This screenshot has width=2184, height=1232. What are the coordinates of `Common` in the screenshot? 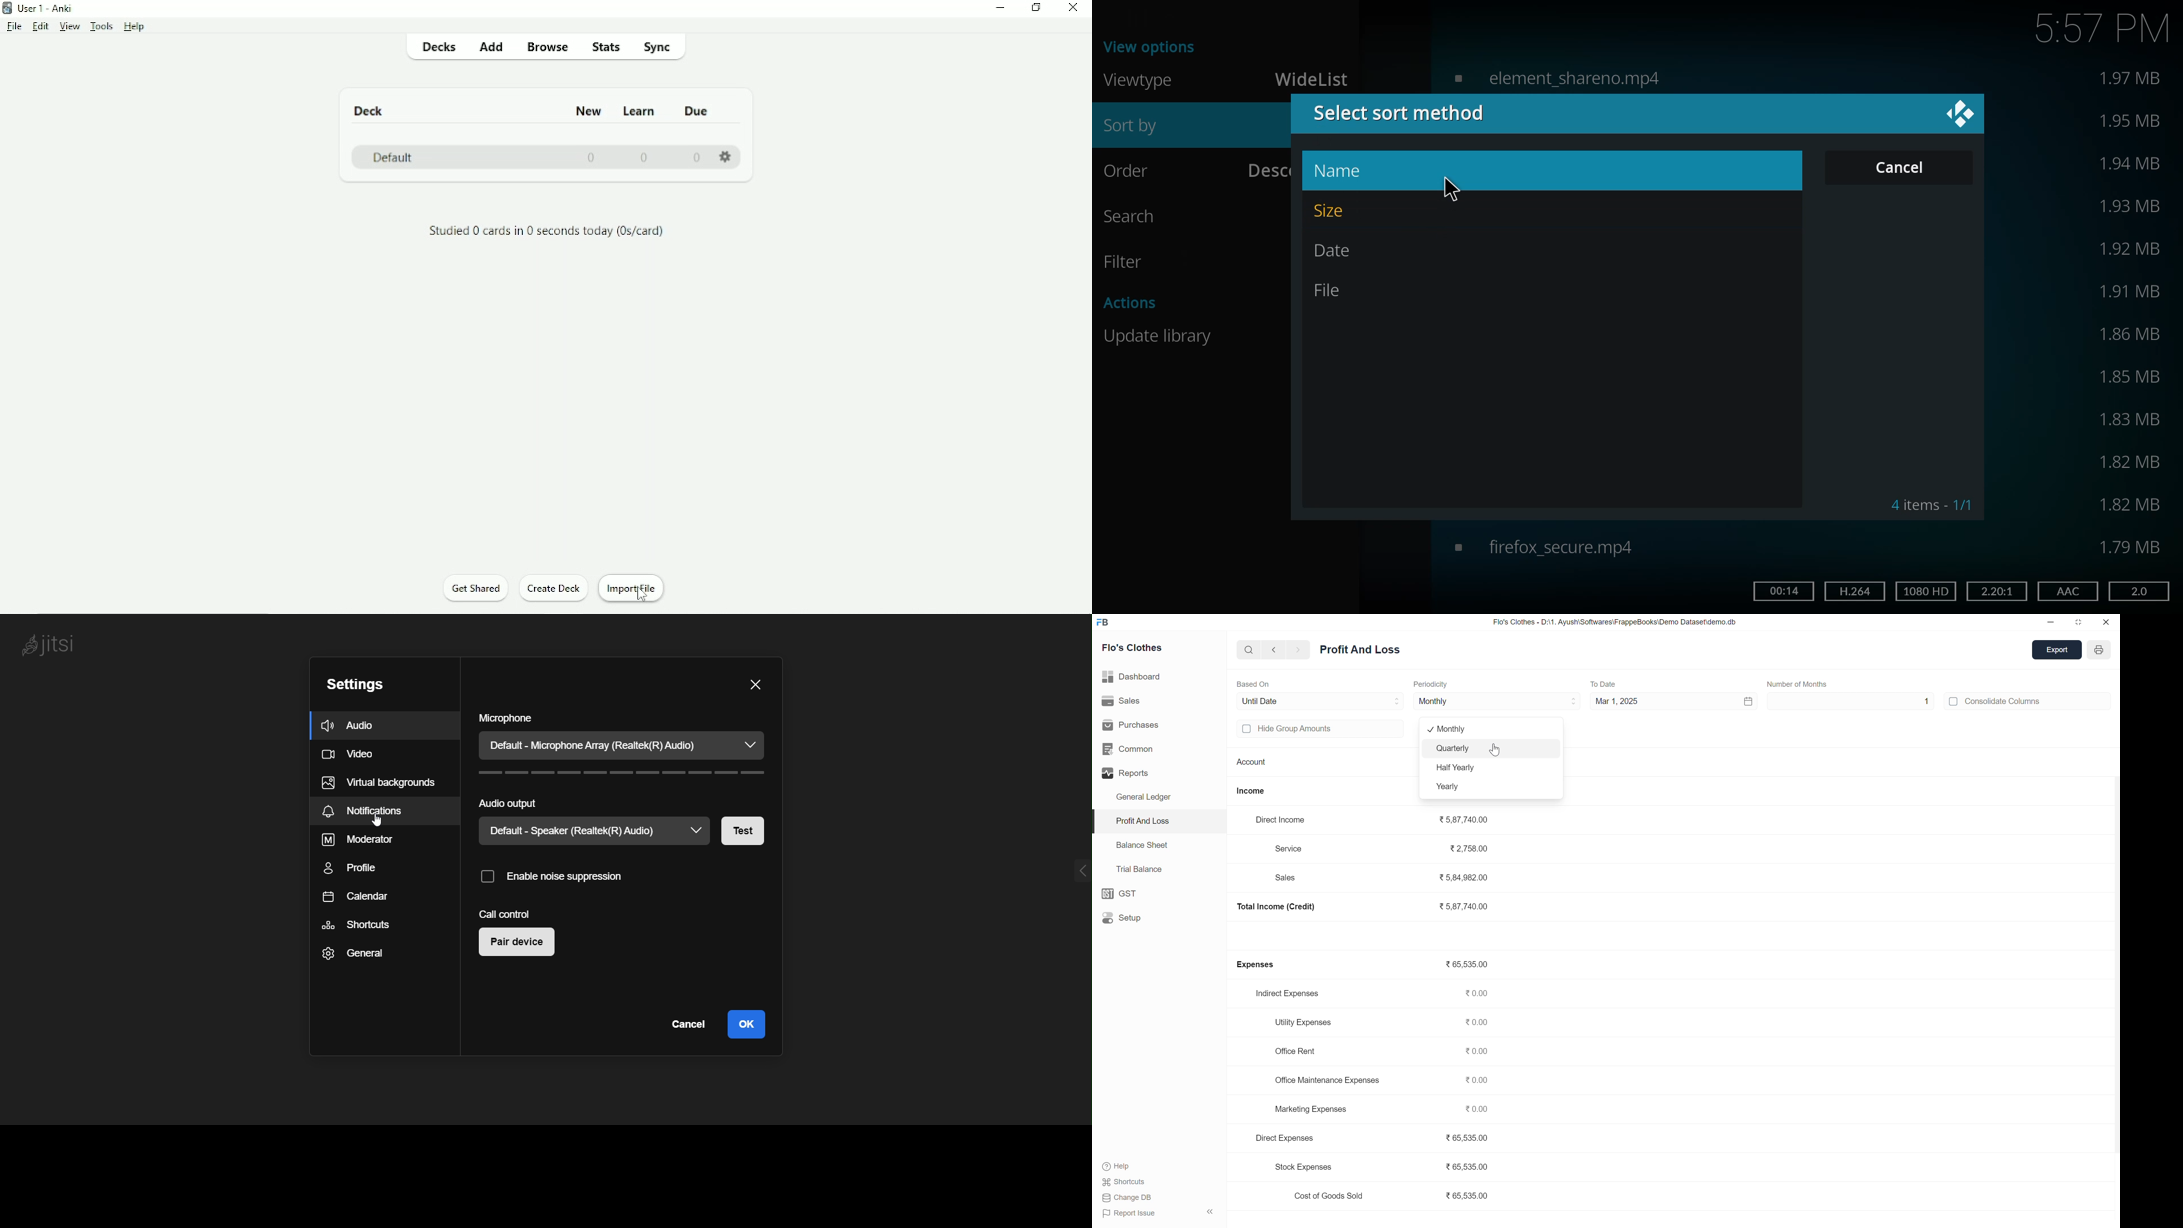 It's located at (1133, 749).